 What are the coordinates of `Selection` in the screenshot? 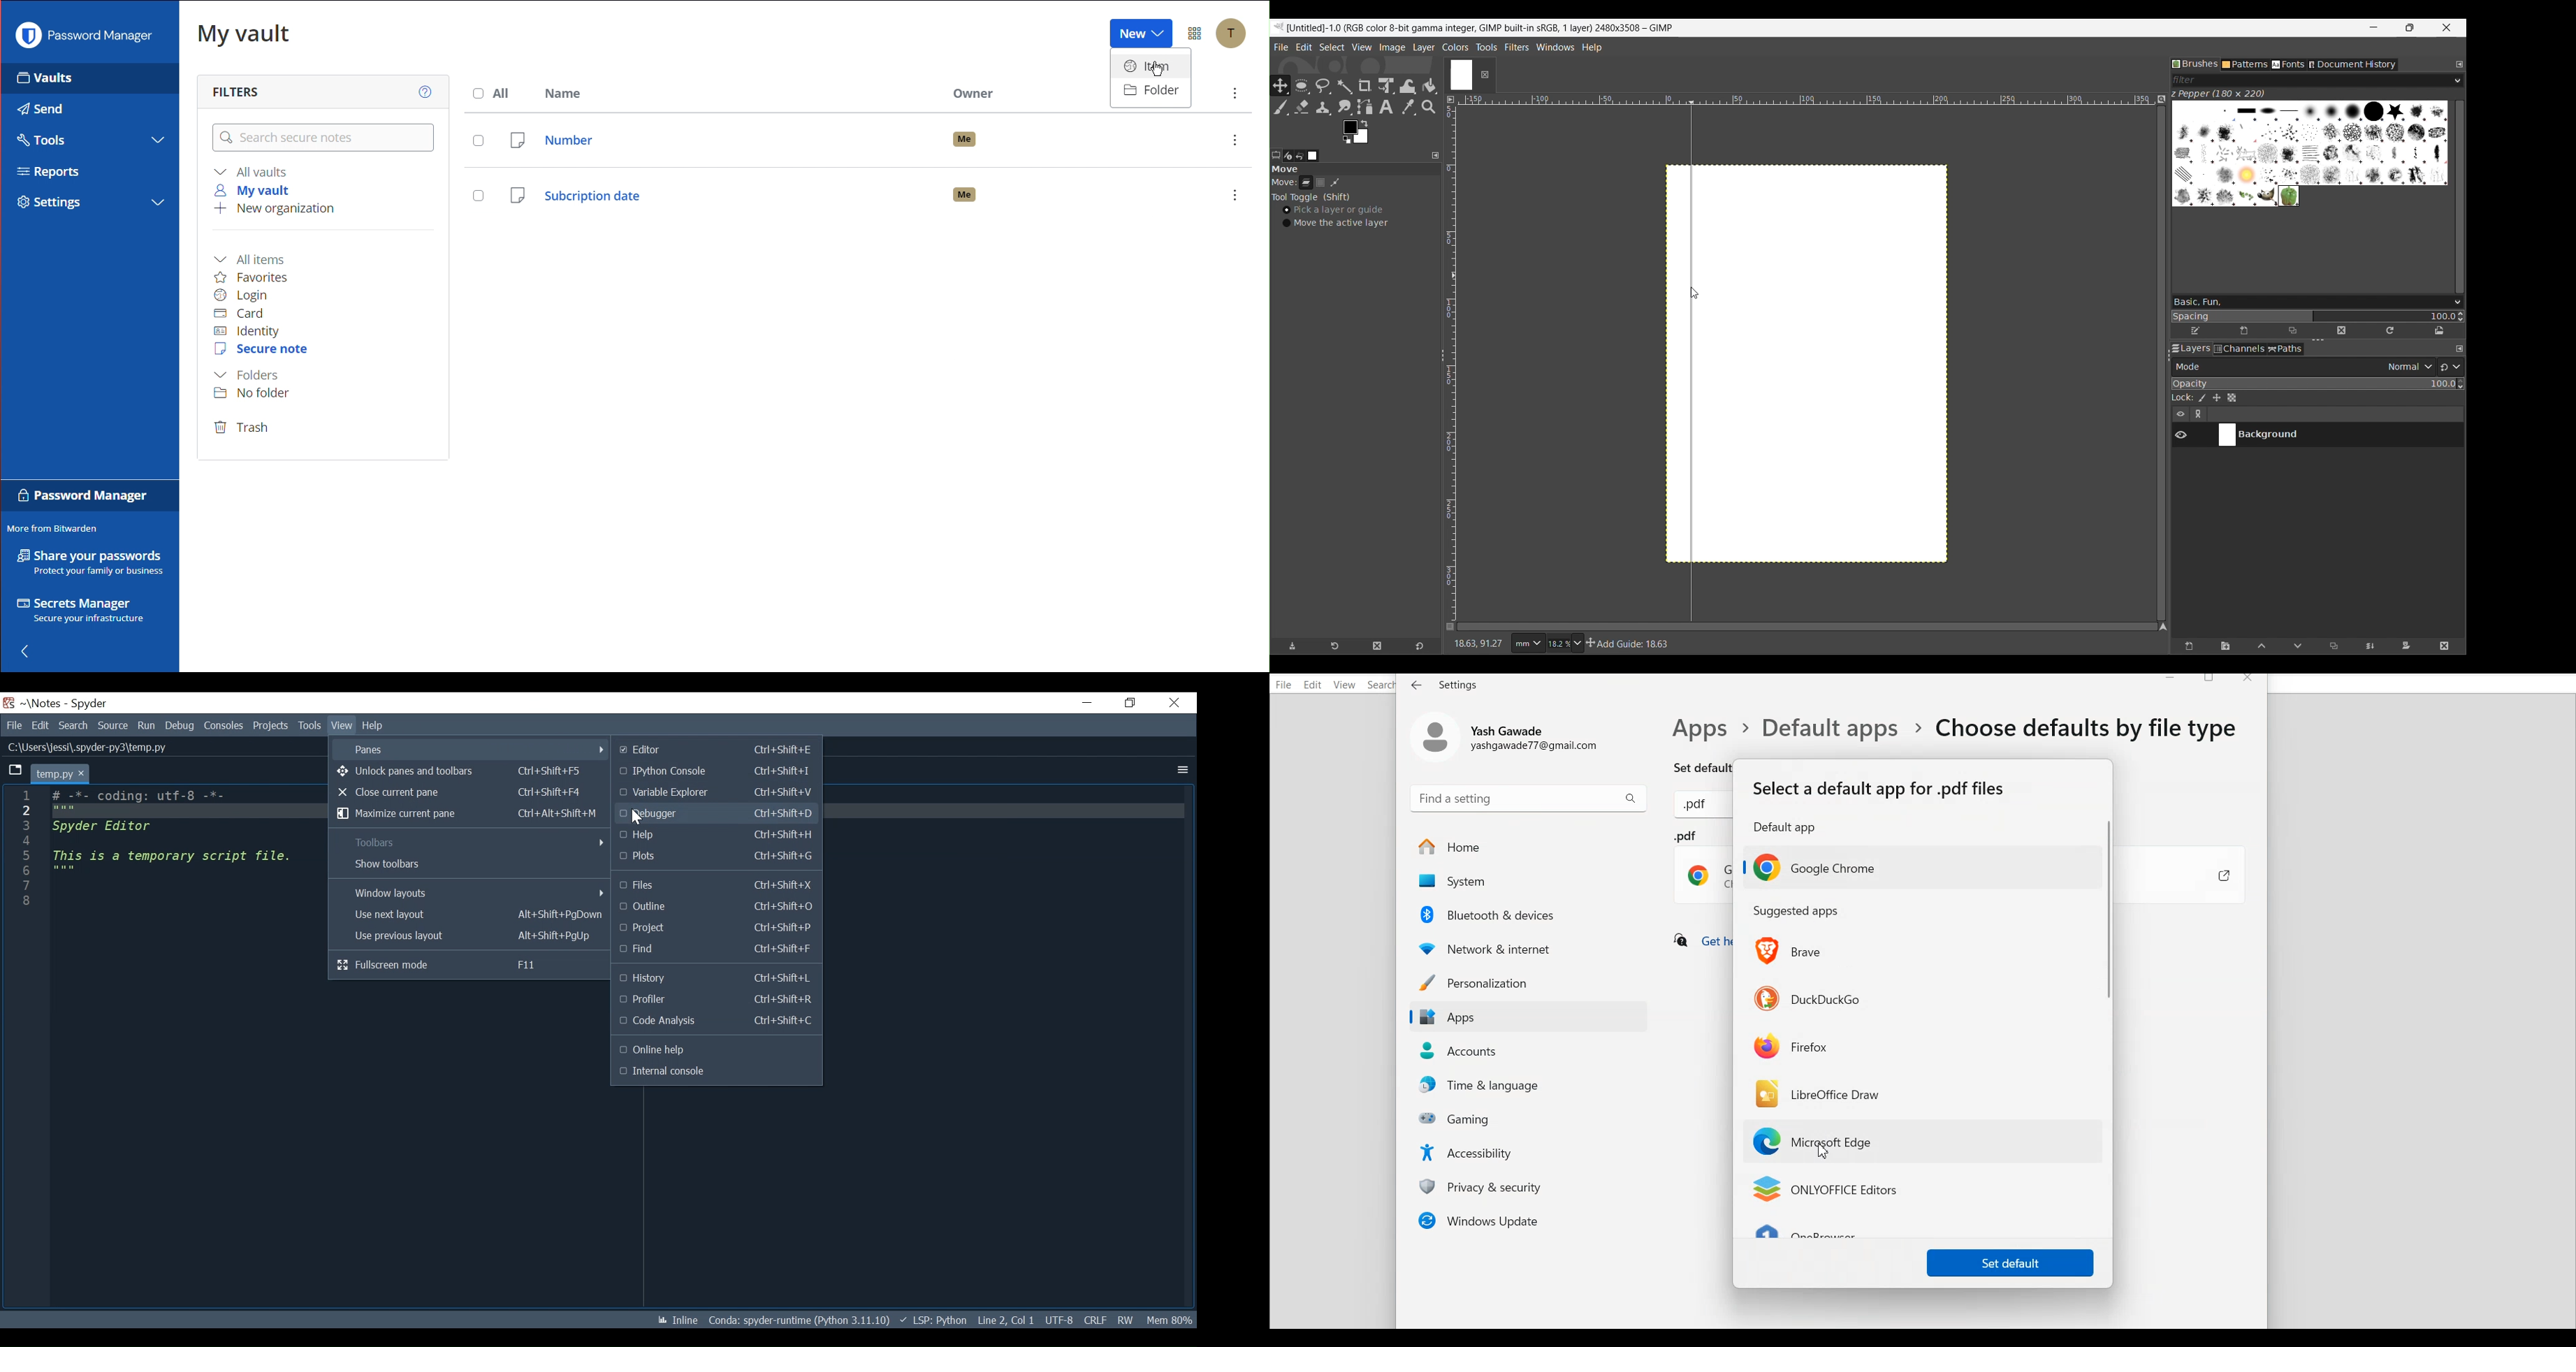 It's located at (1323, 184).